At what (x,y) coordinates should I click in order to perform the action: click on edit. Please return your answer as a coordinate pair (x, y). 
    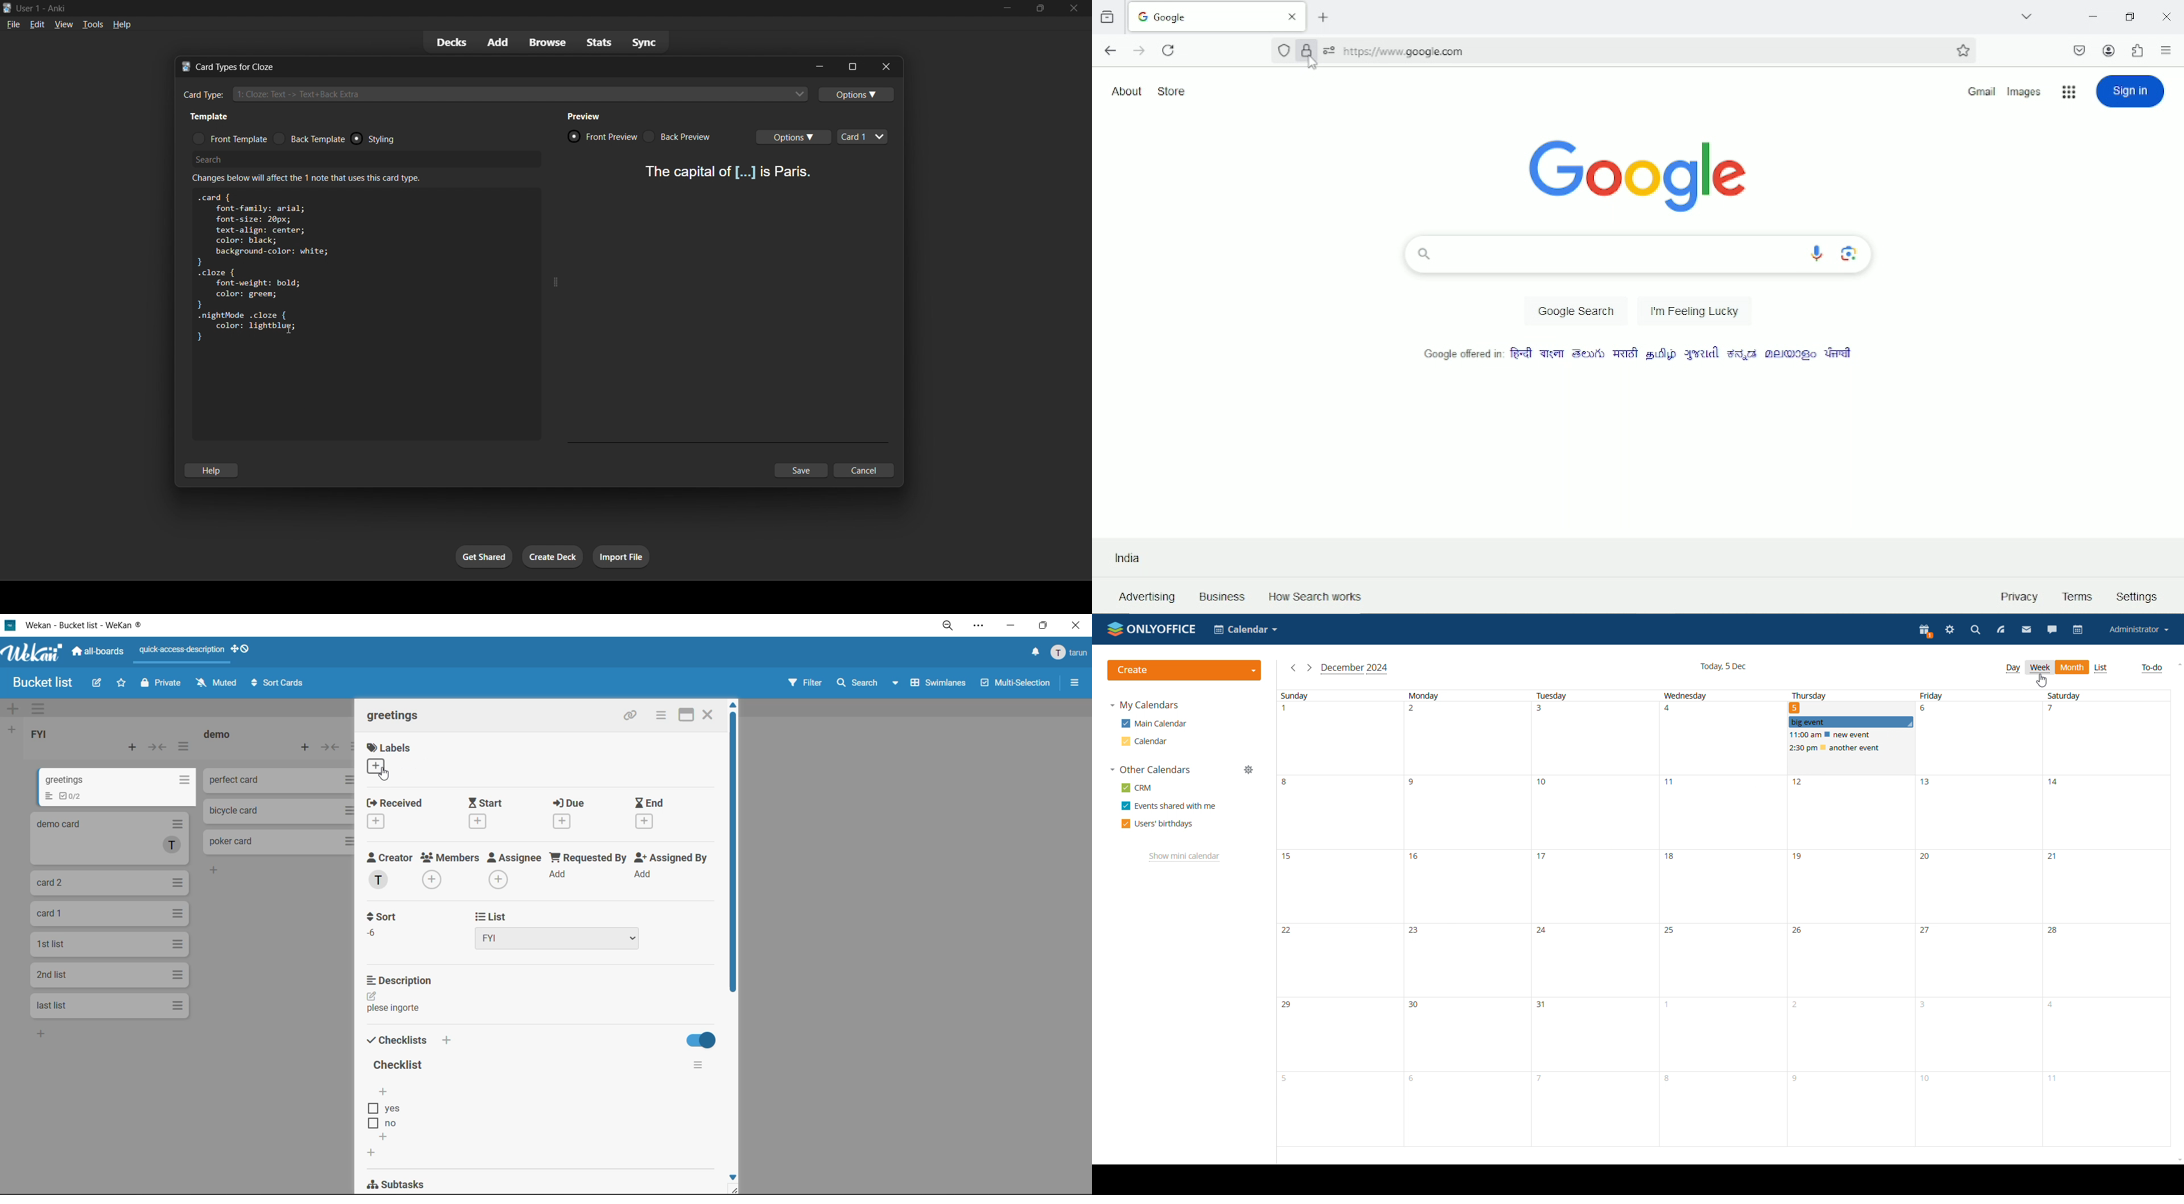
    Looking at the image, I should click on (377, 997).